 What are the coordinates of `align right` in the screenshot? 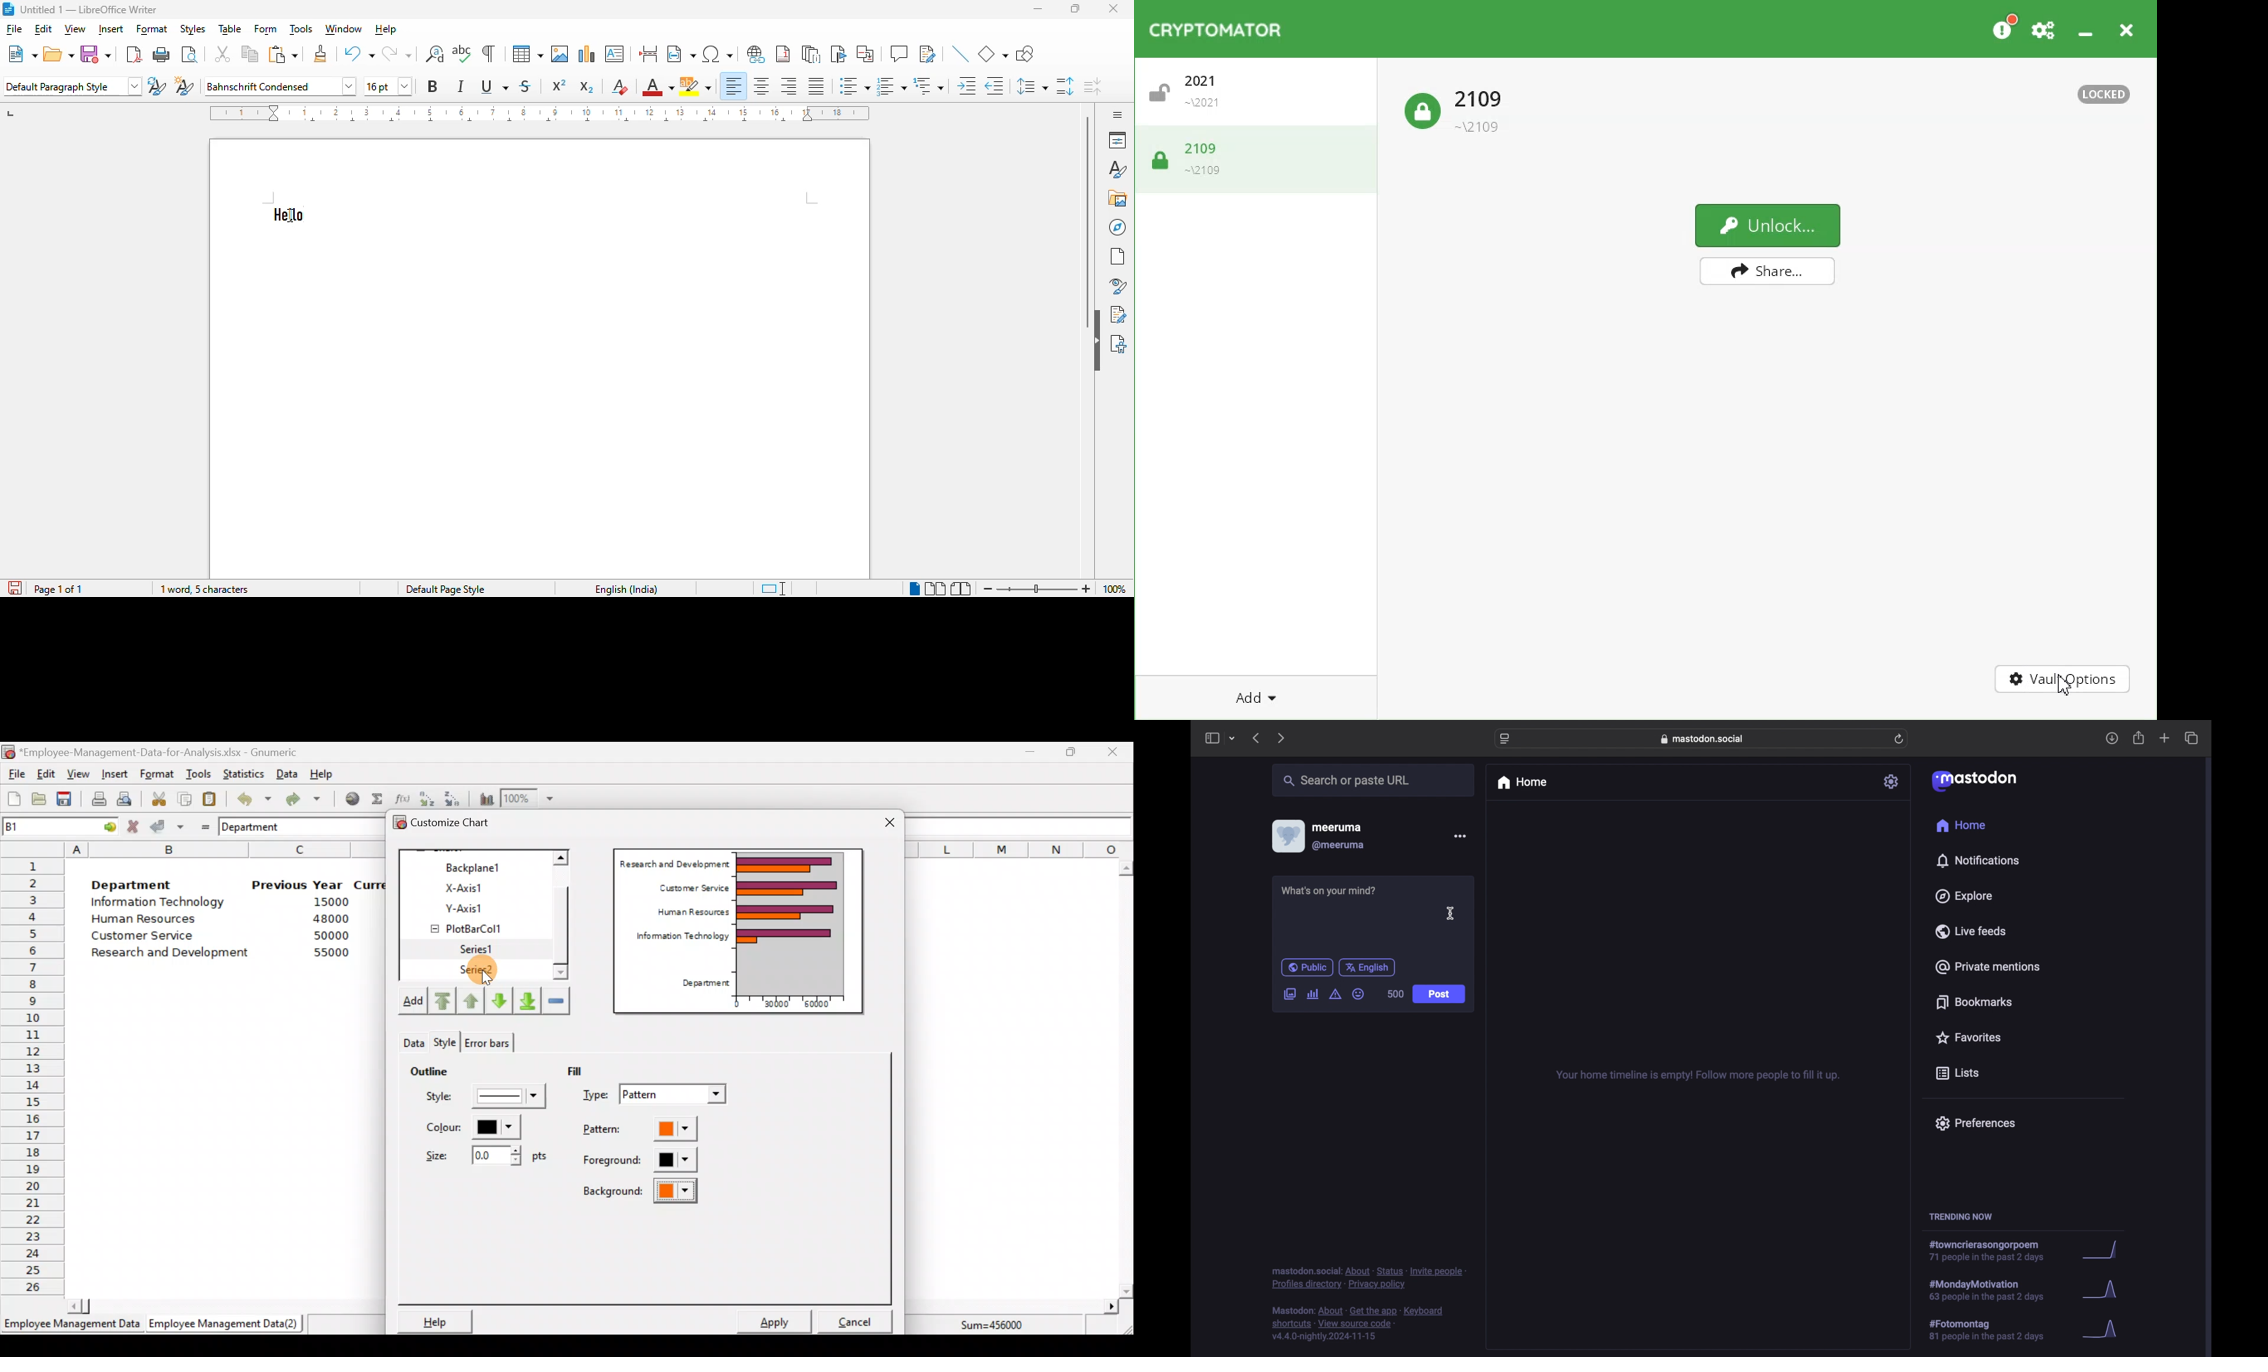 It's located at (789, 86).